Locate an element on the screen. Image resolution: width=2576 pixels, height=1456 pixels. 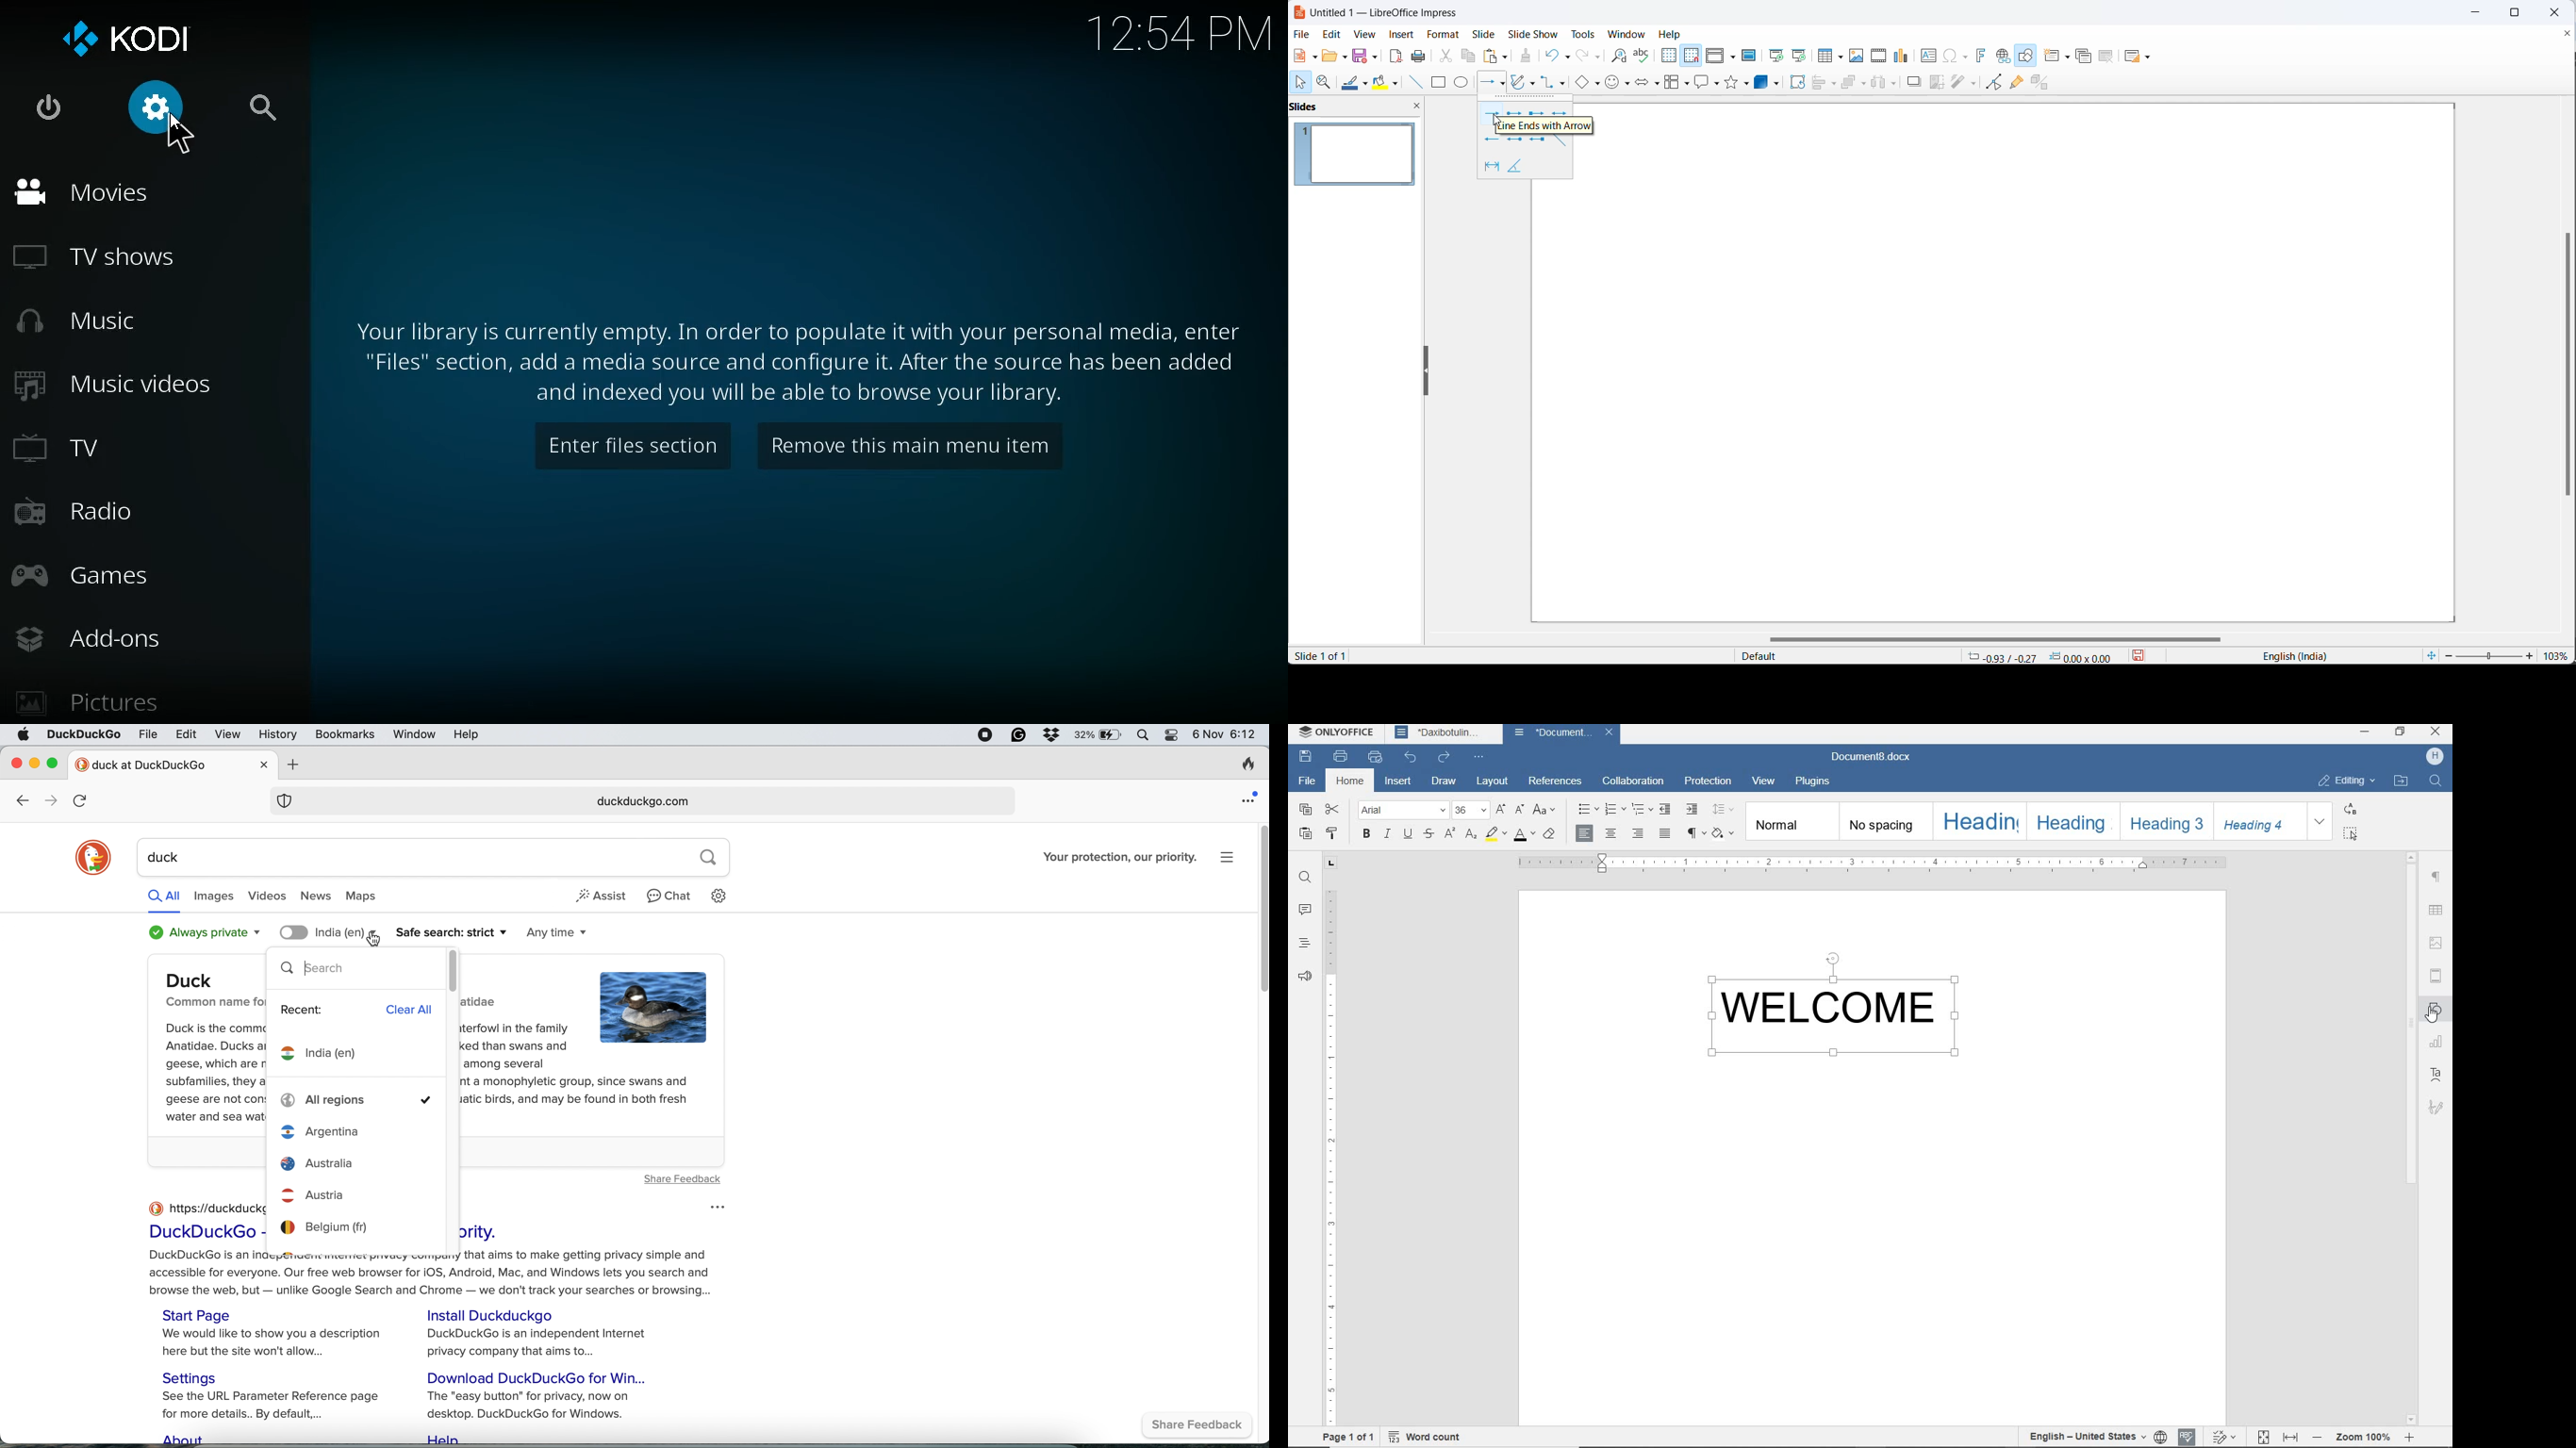
REFERENCES is located at coordinates (1556, 780).